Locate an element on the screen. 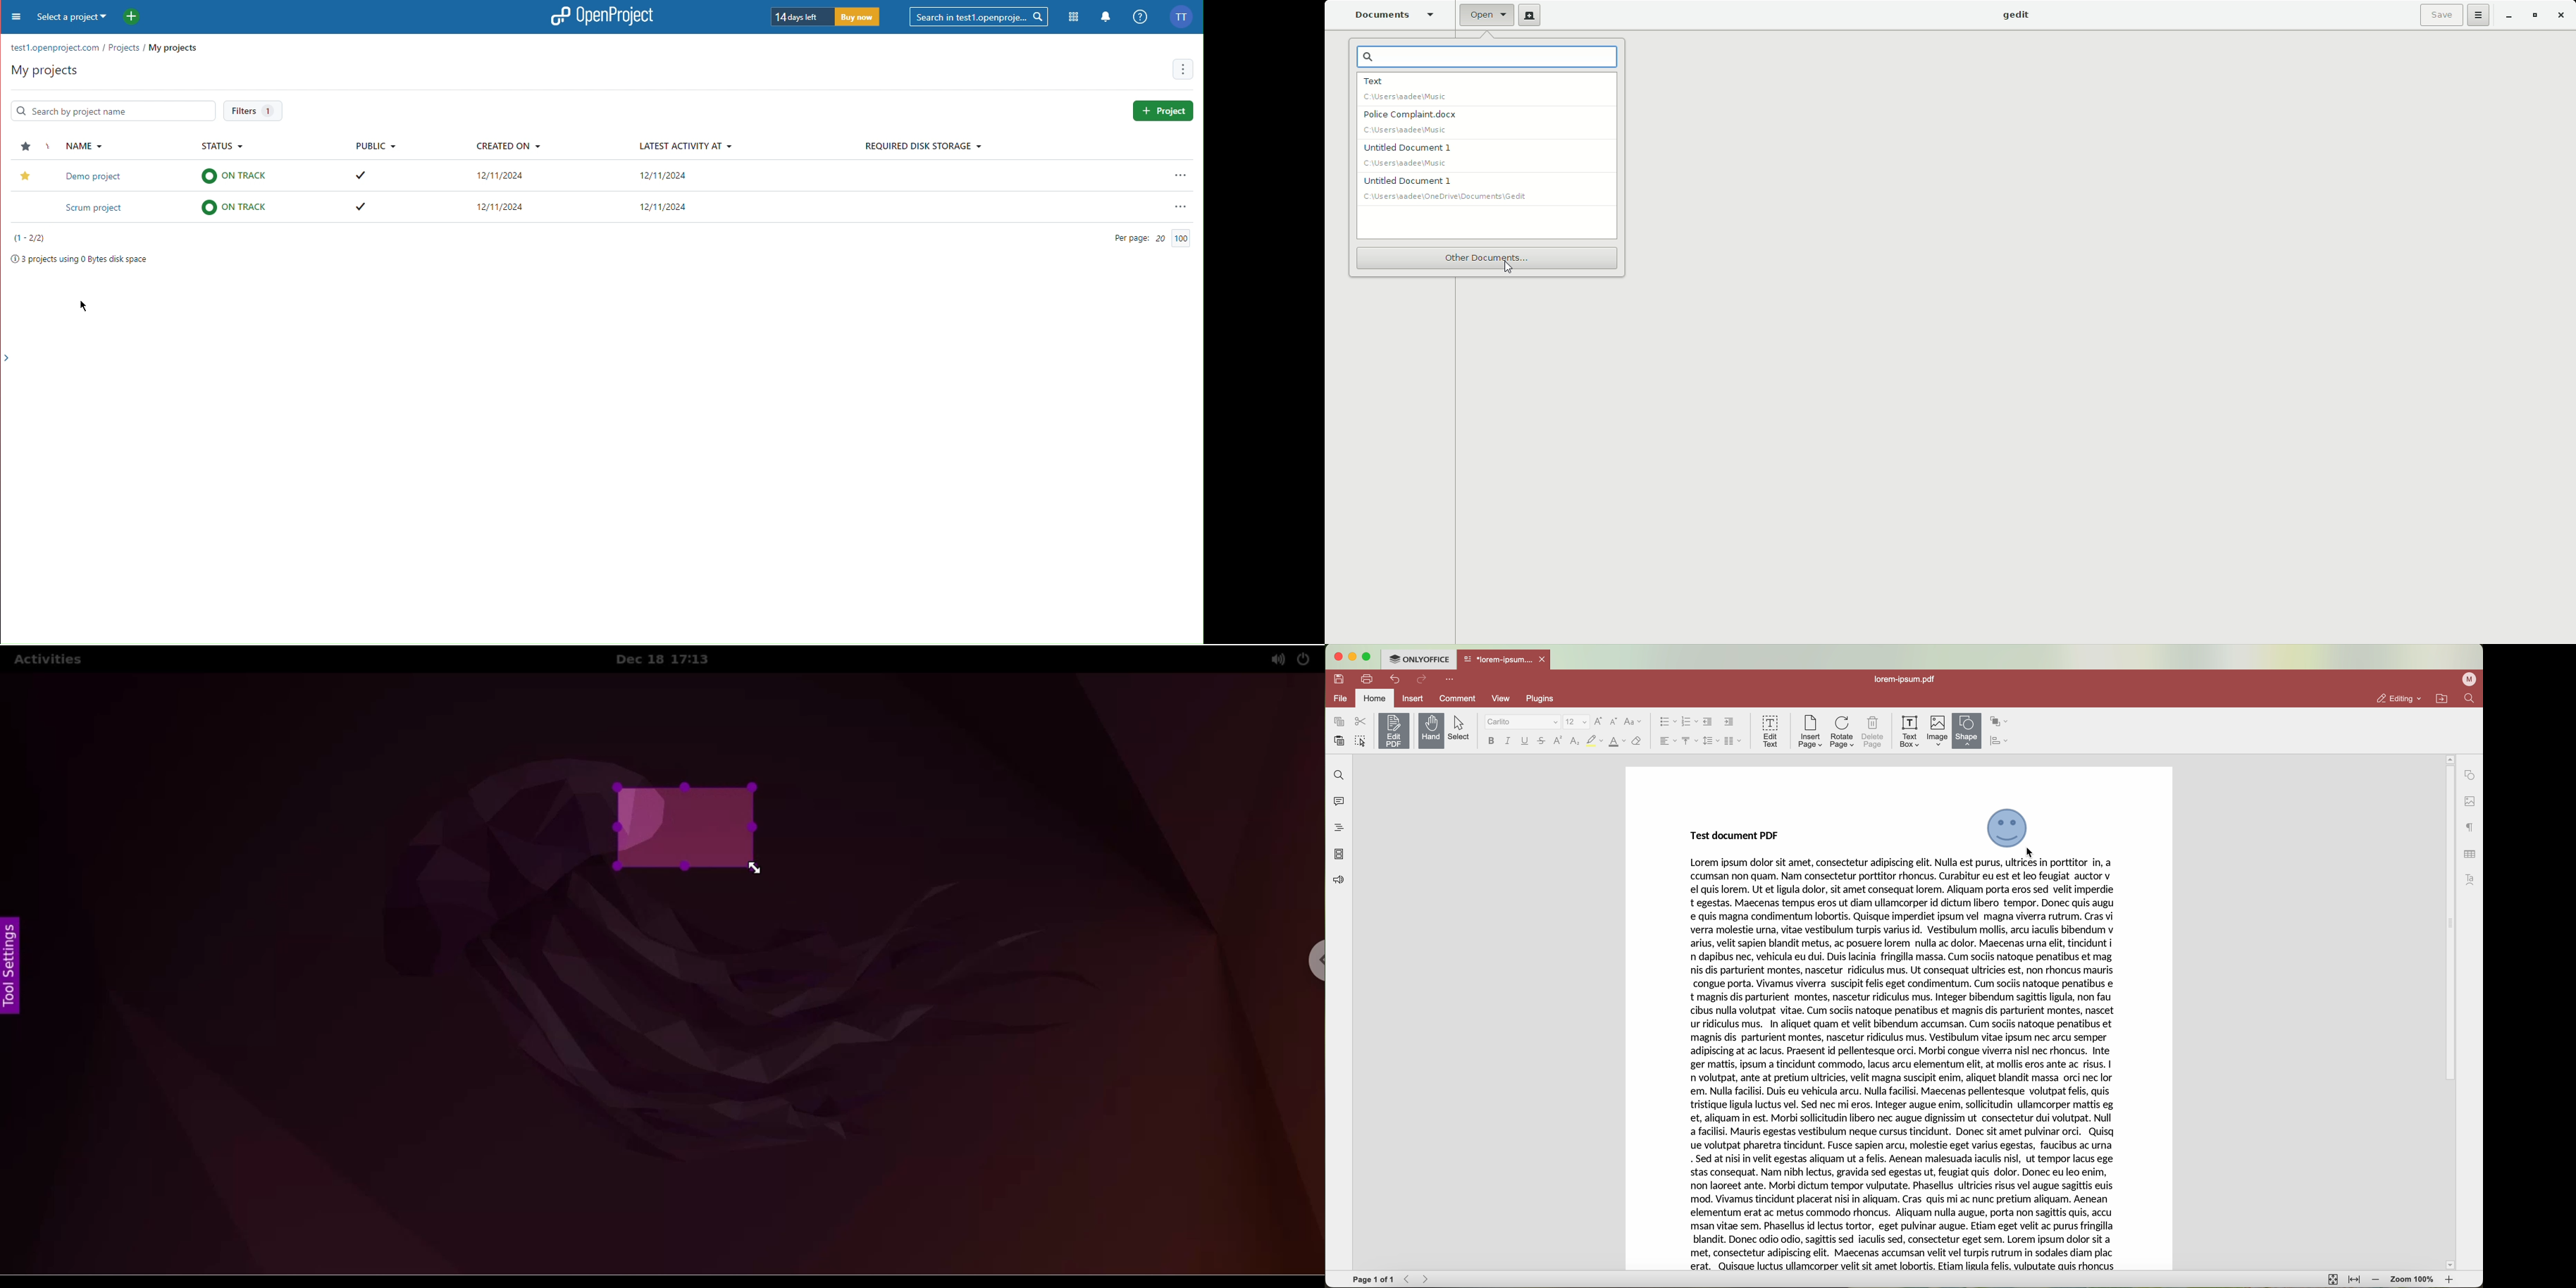  scrollbar is located at coordinates (2449, 1012).